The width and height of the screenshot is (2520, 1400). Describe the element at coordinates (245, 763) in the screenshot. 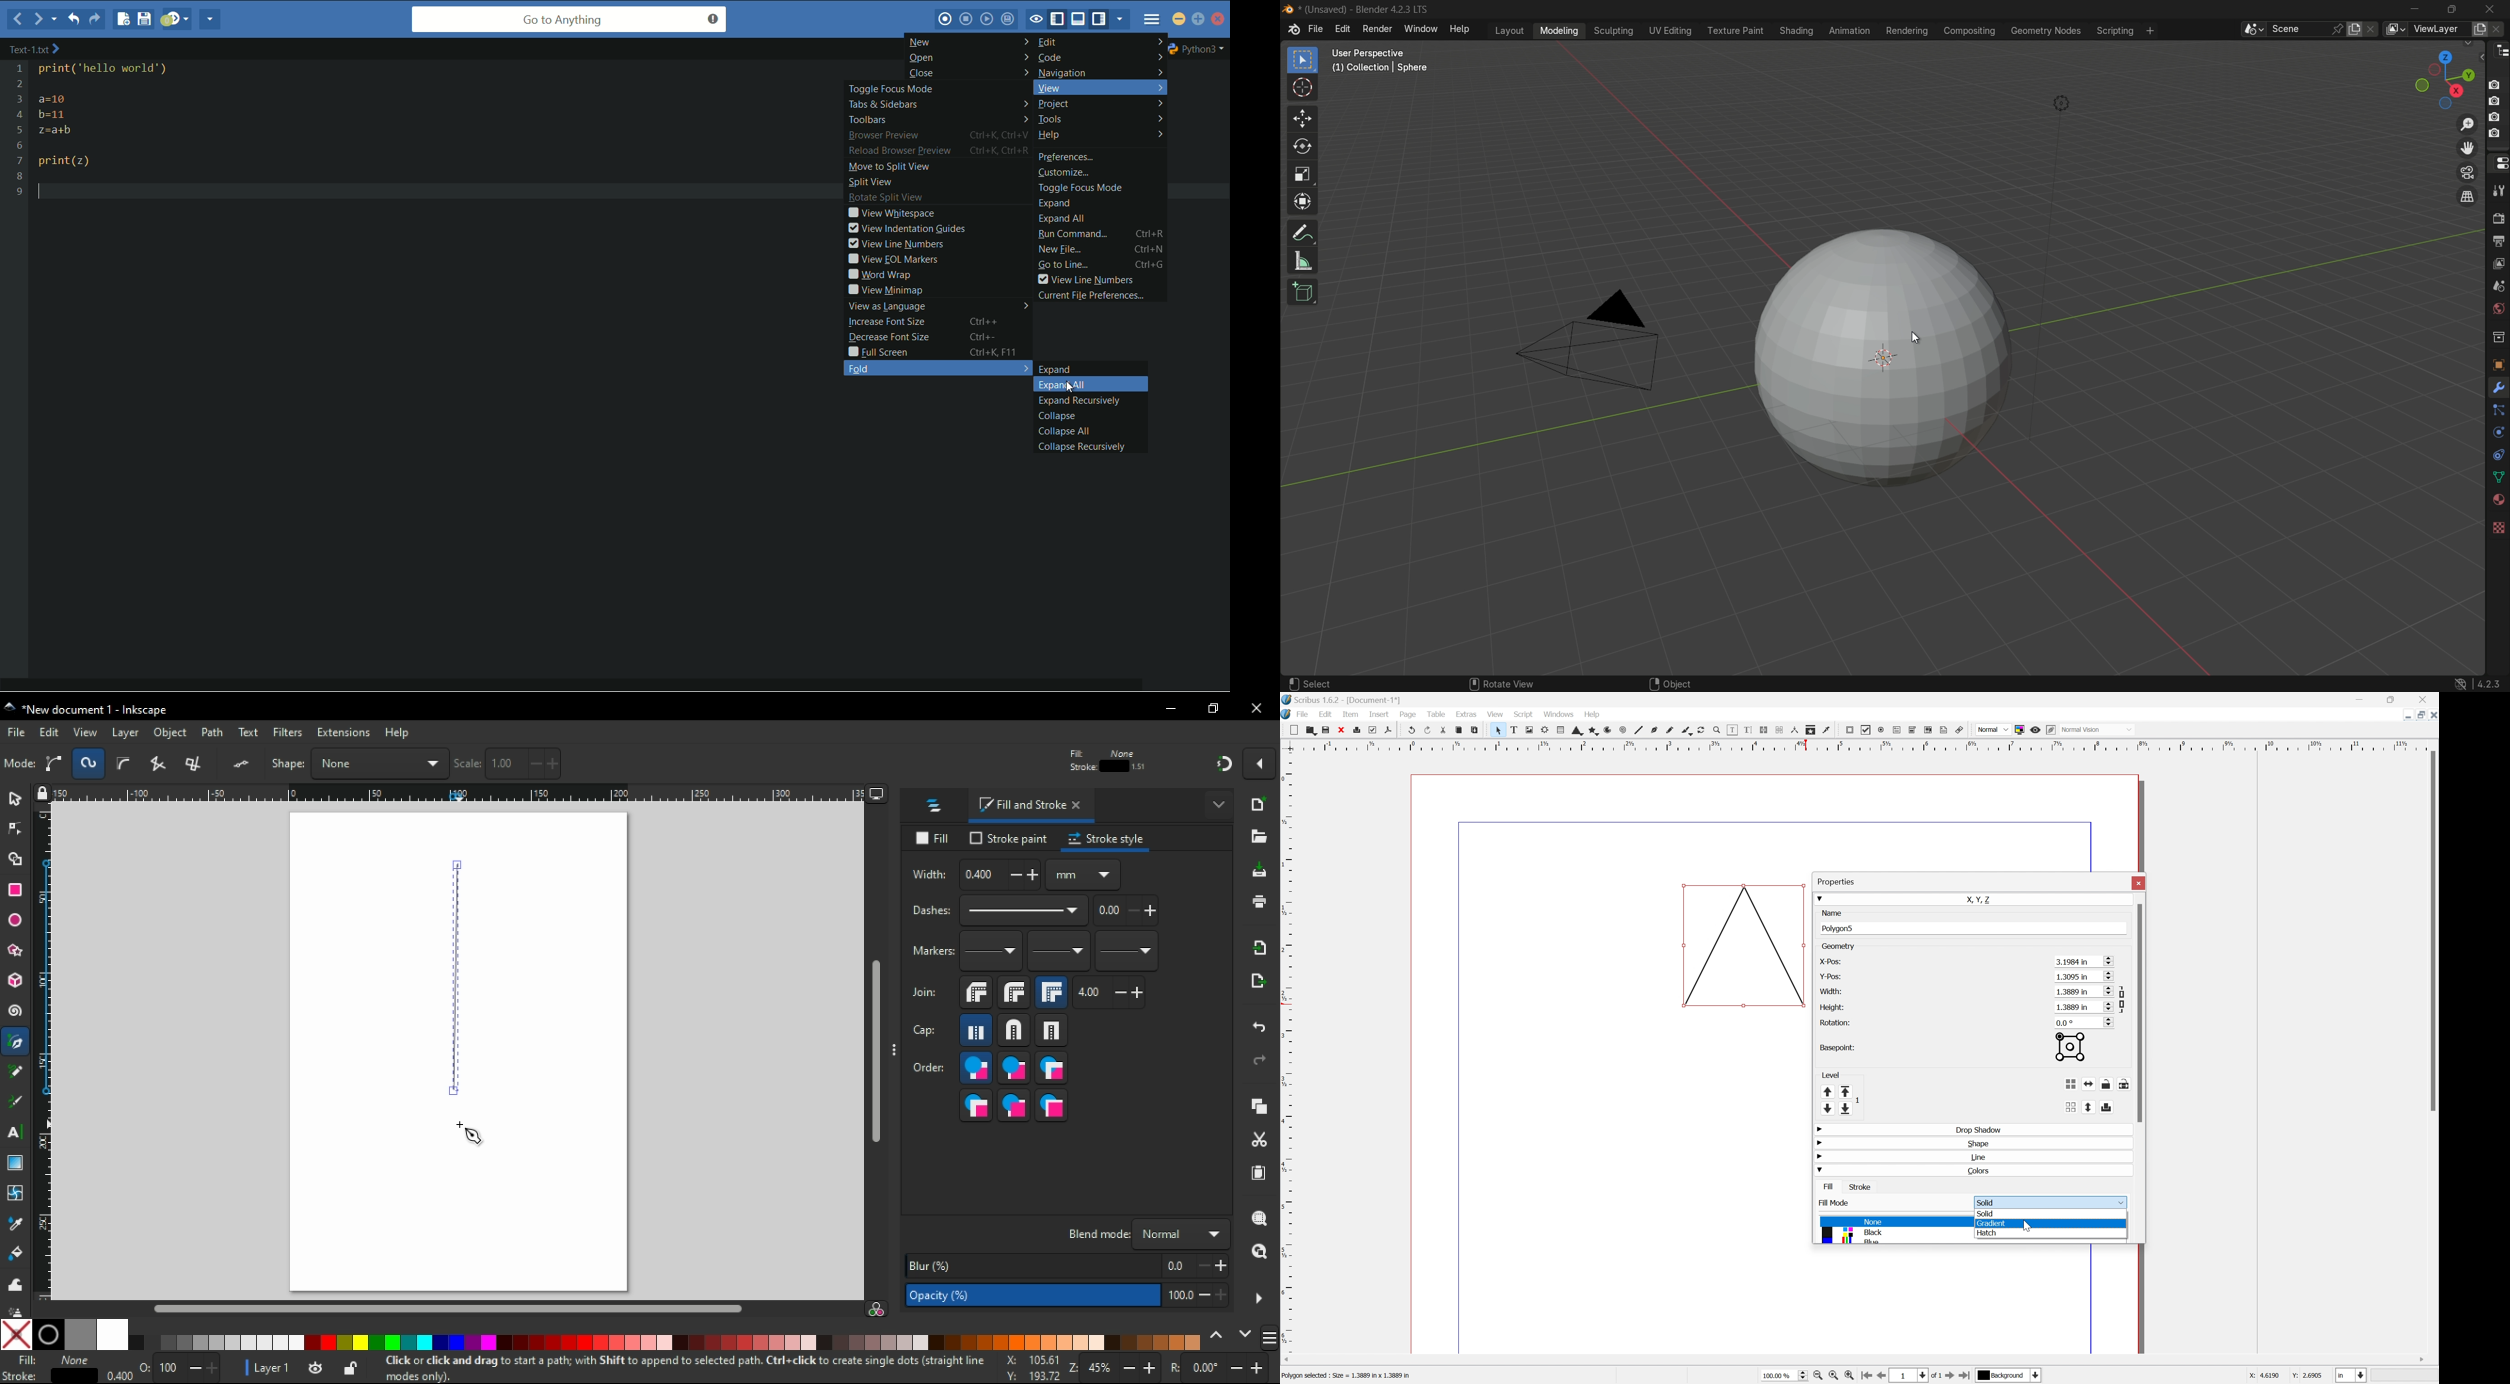

I see `object flip horizontal` at that location.